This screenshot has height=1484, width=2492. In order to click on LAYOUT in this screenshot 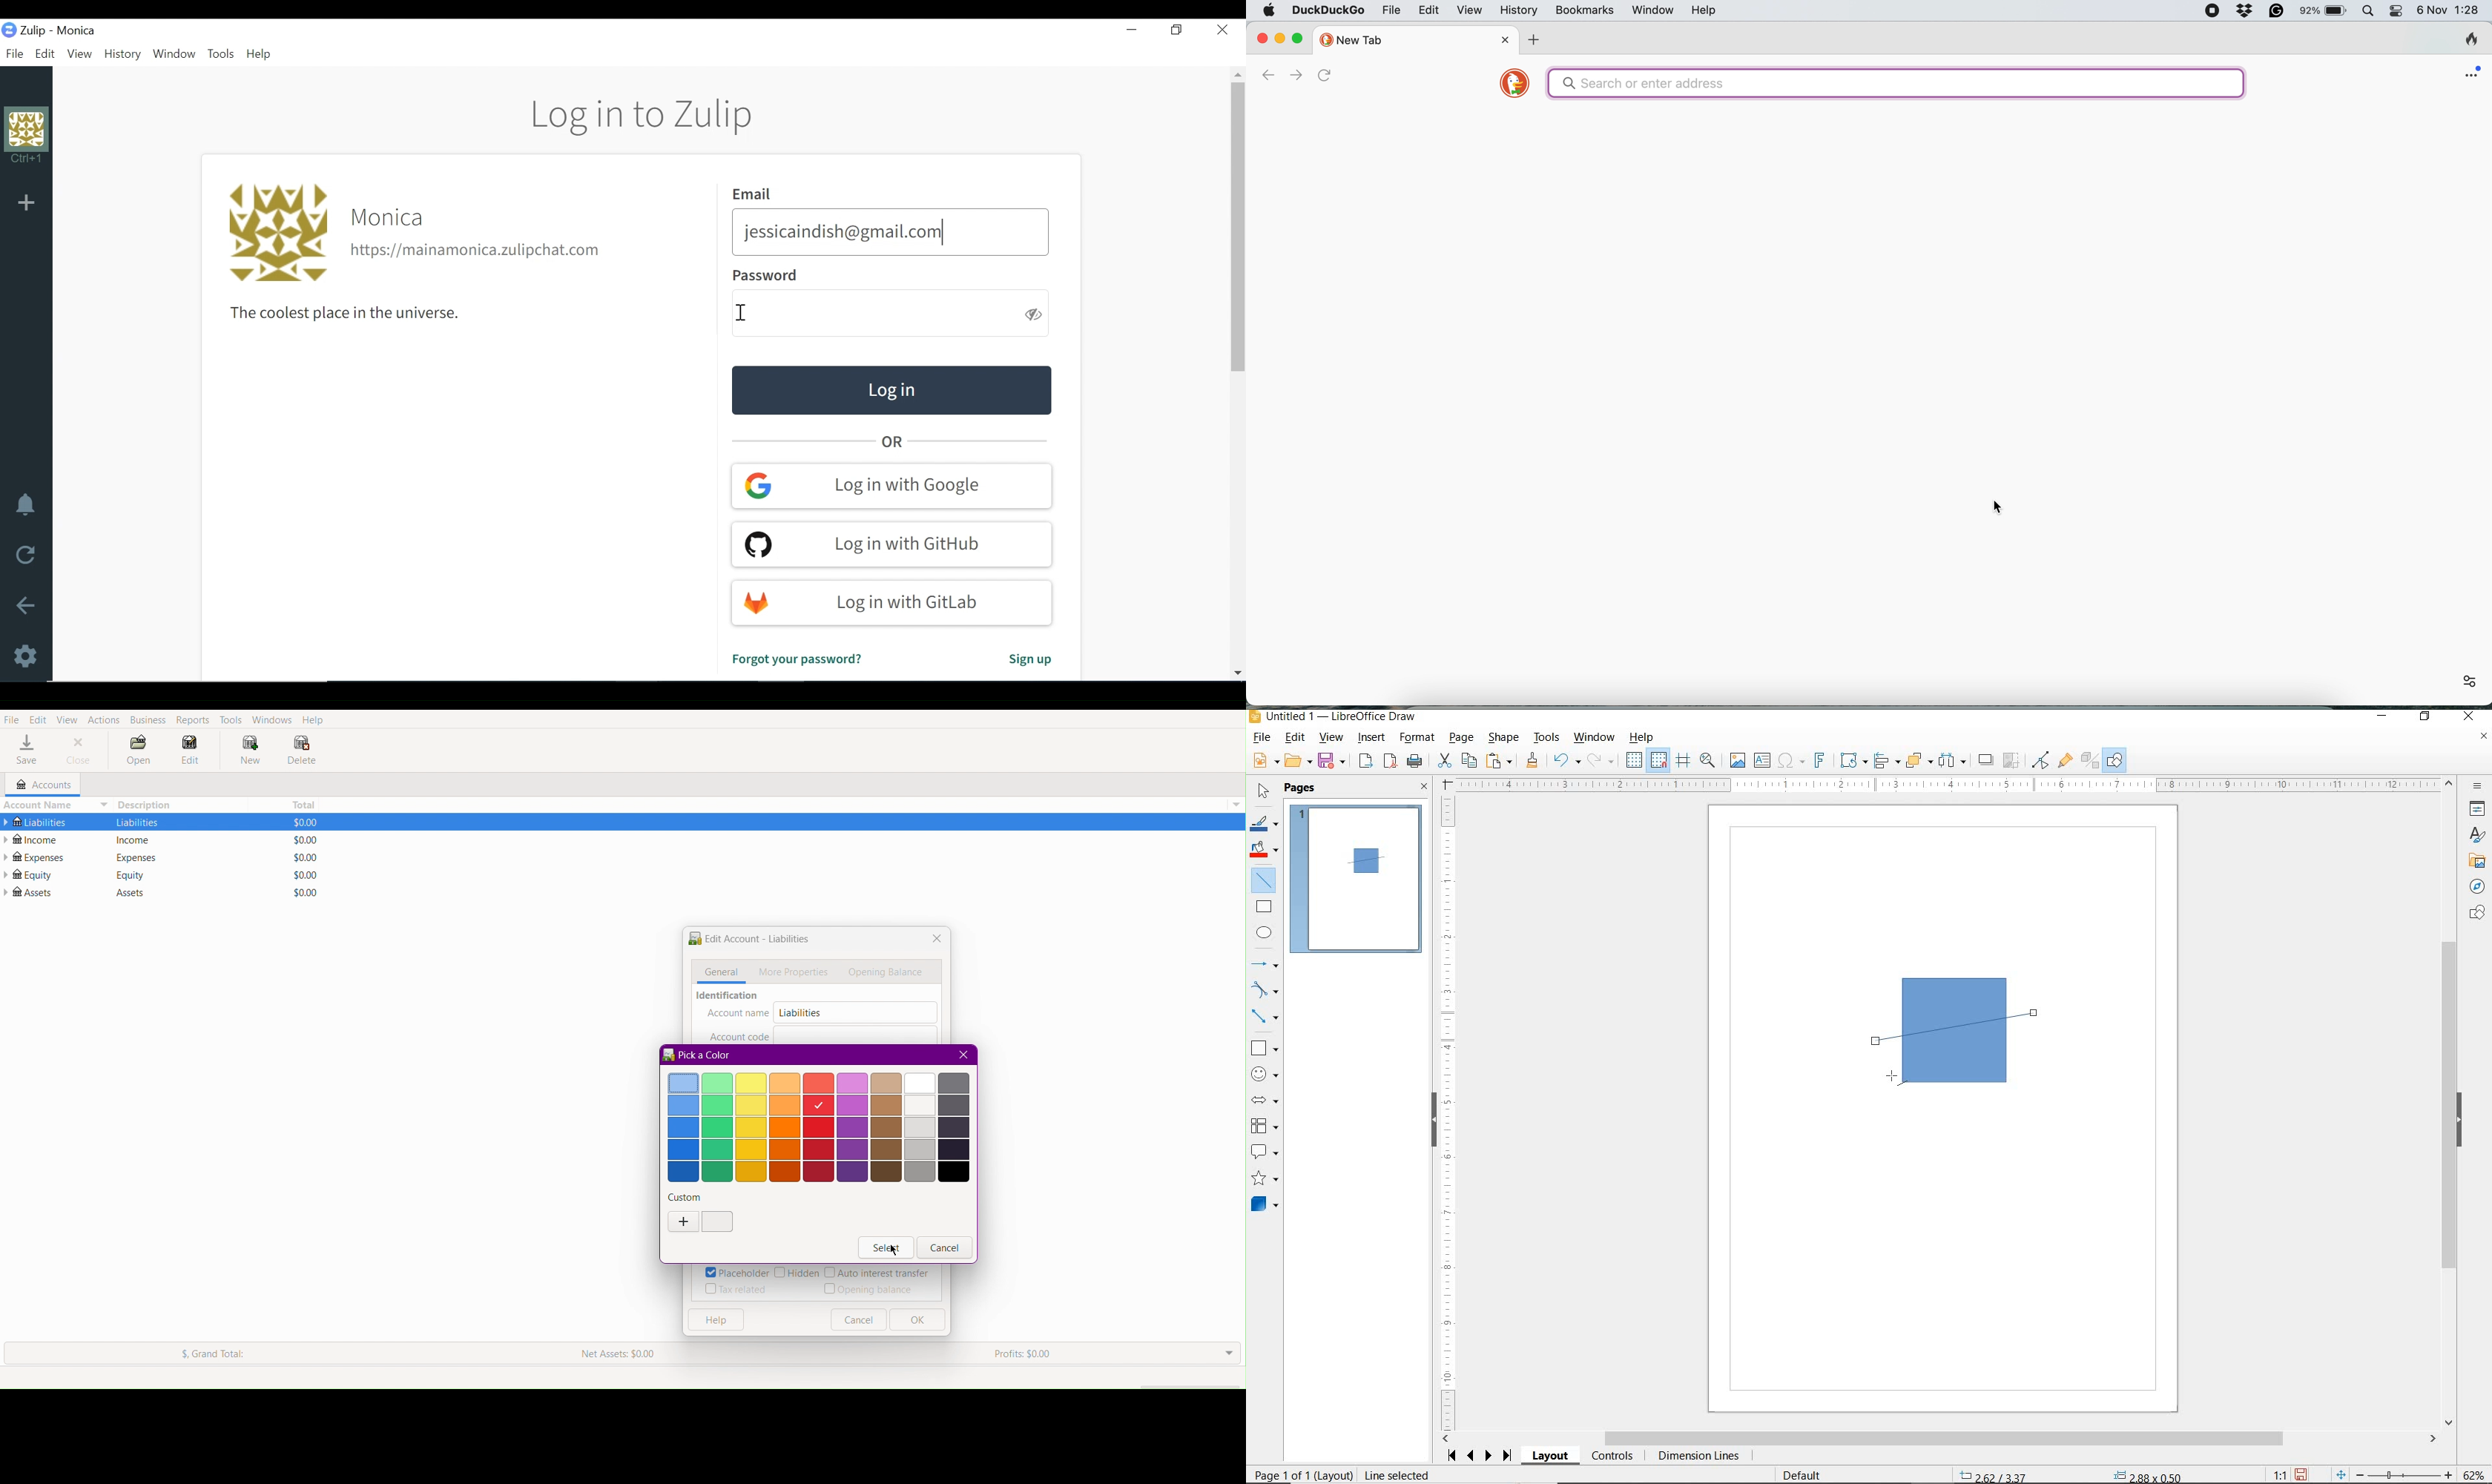, I will do `click(1552, 1456)`.